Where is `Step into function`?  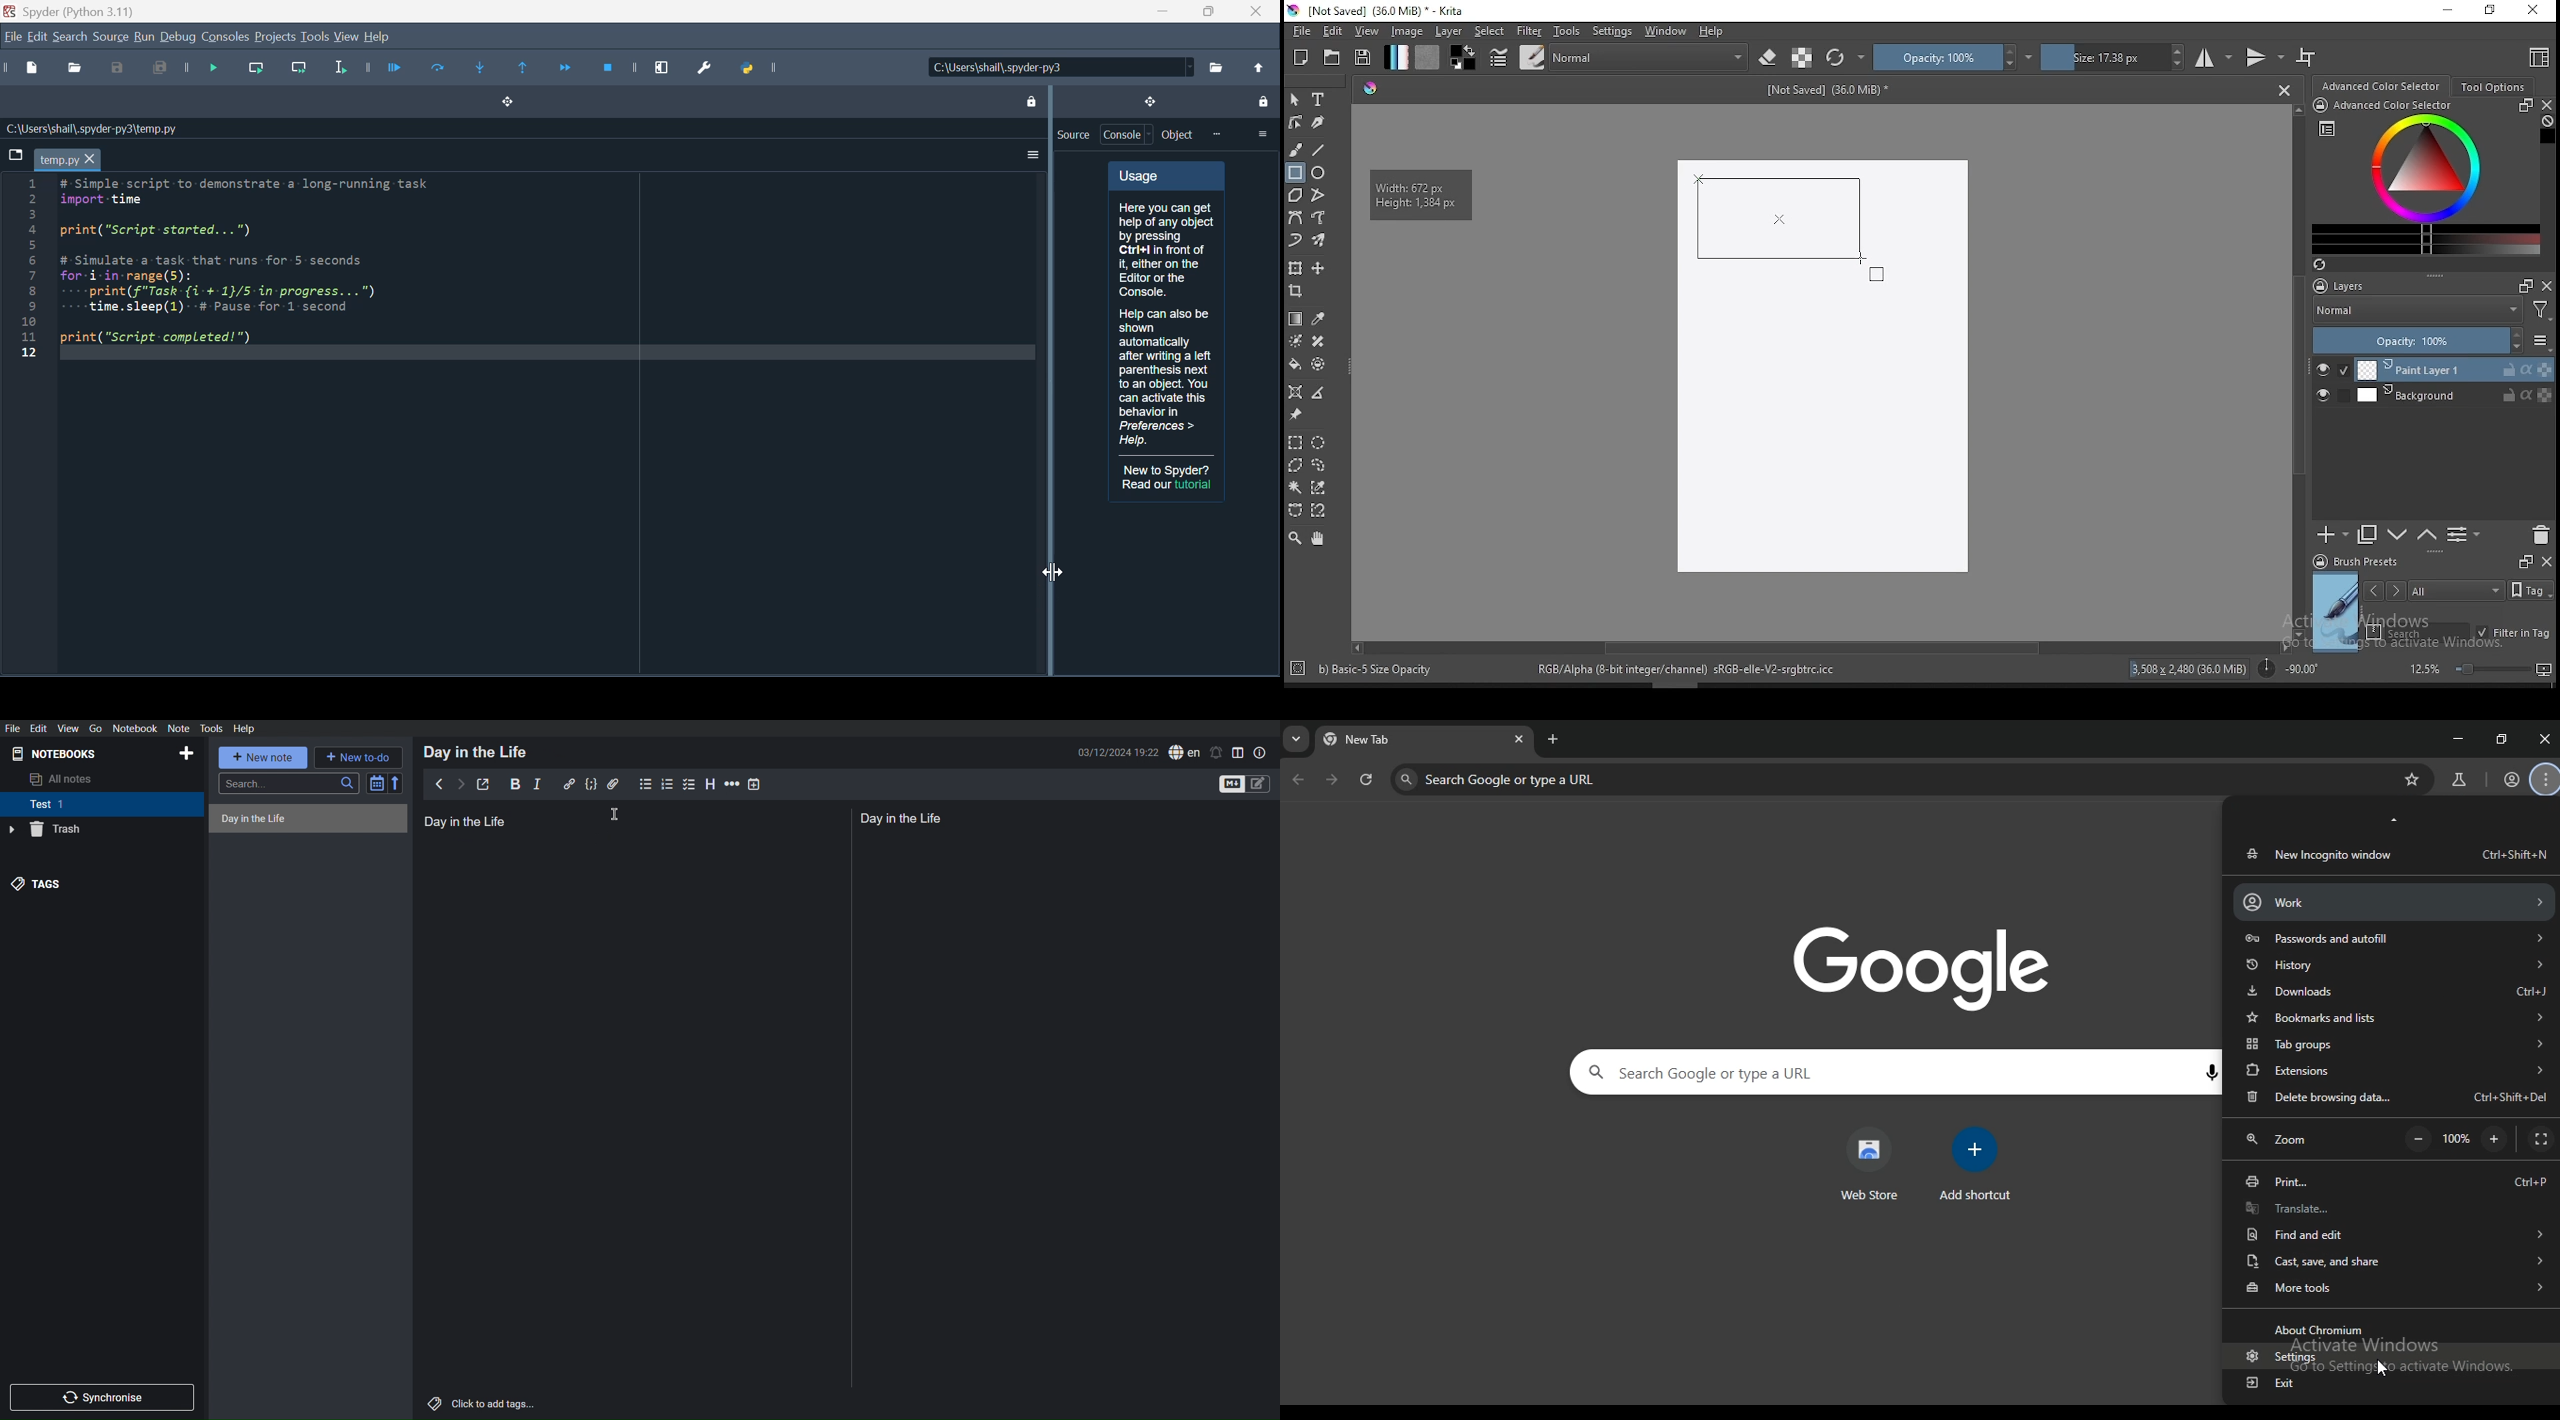 Step into function is located at coordinates (487, 70).